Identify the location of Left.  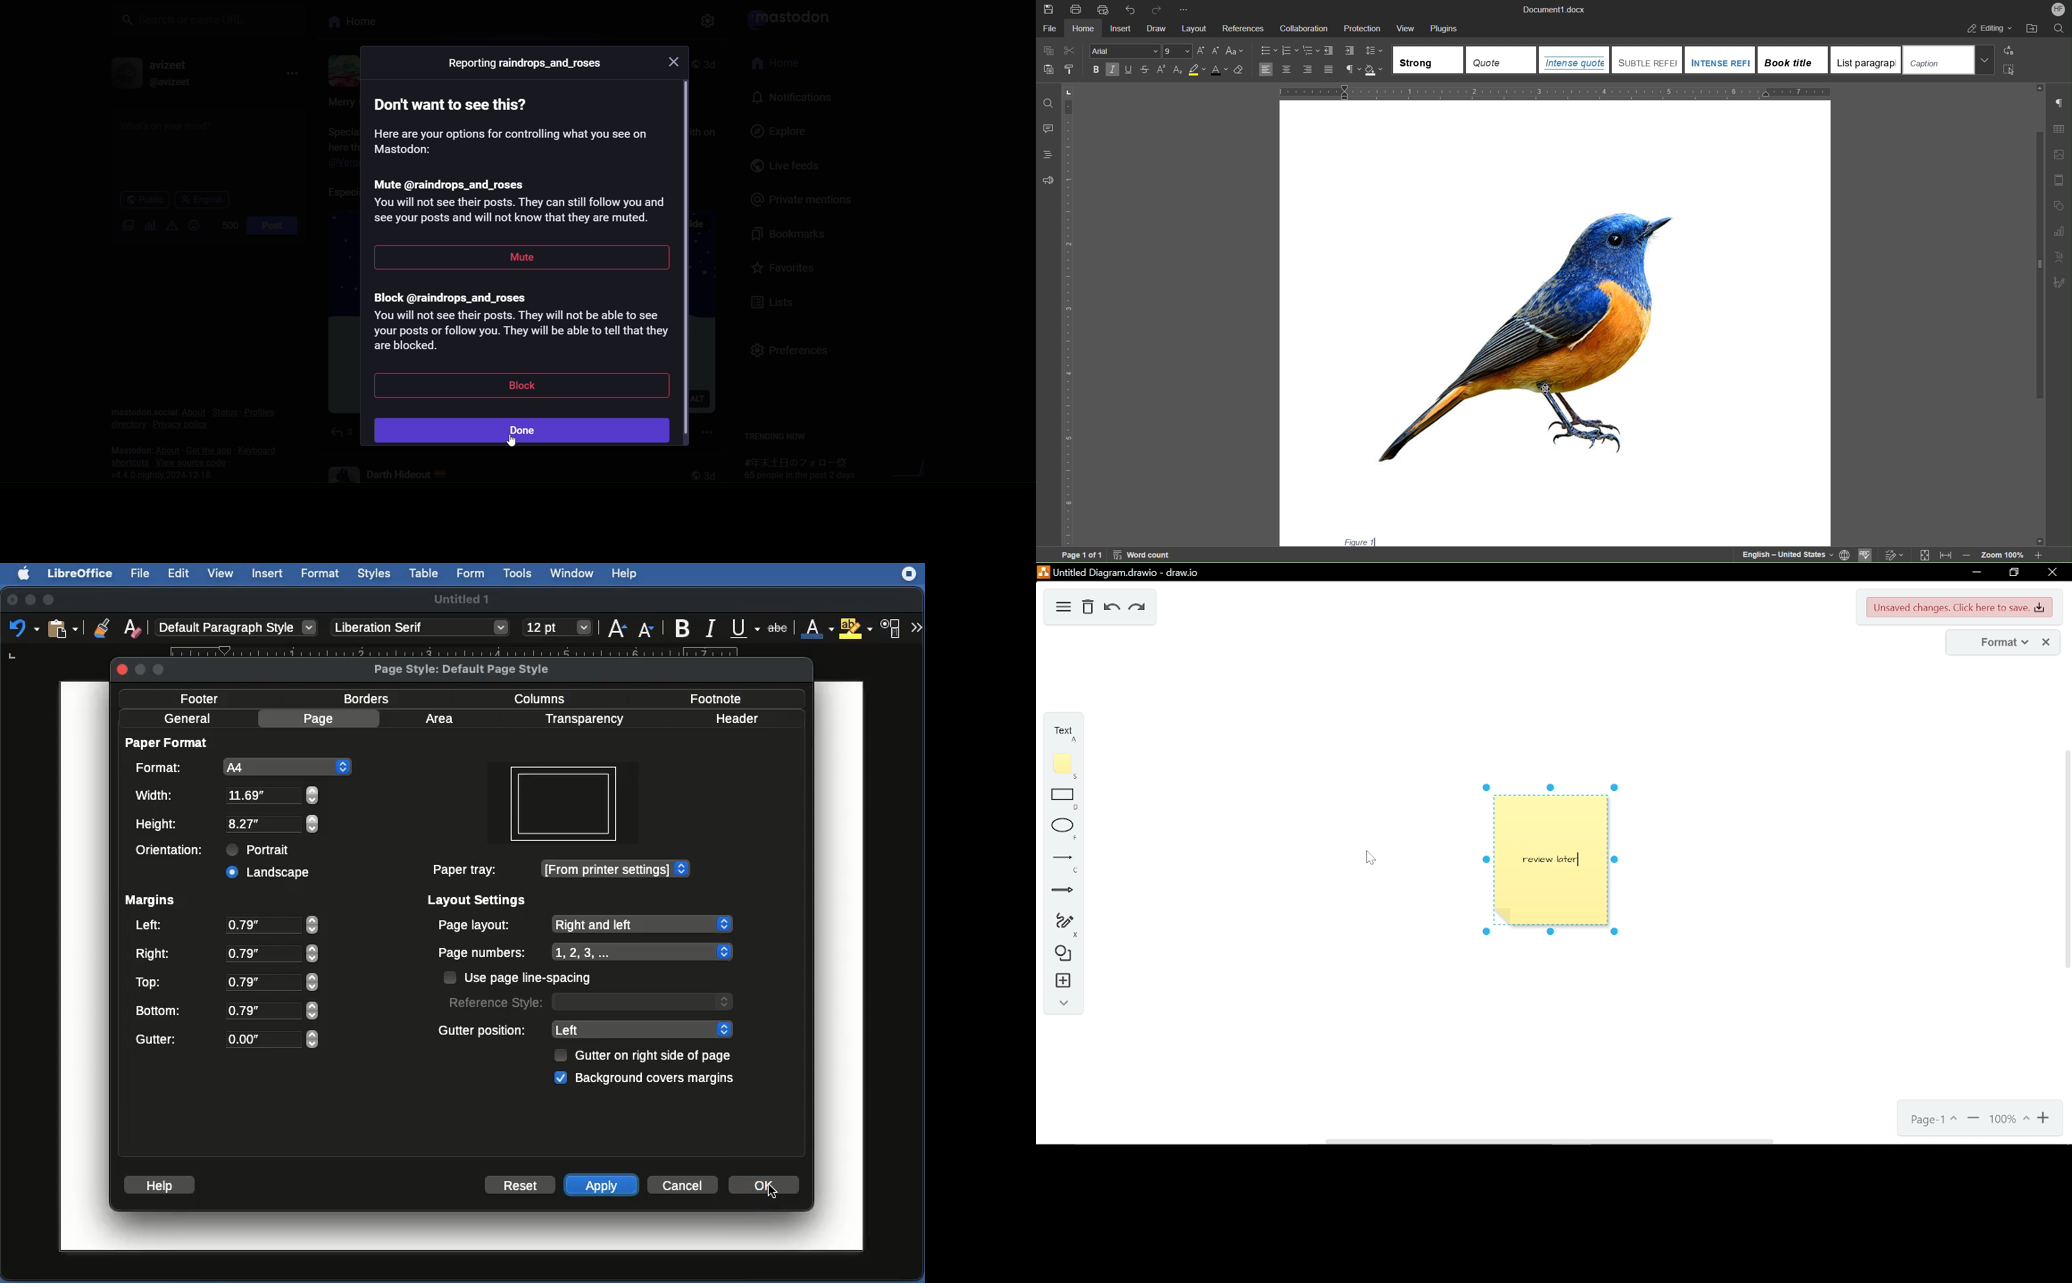
(641, 1030).